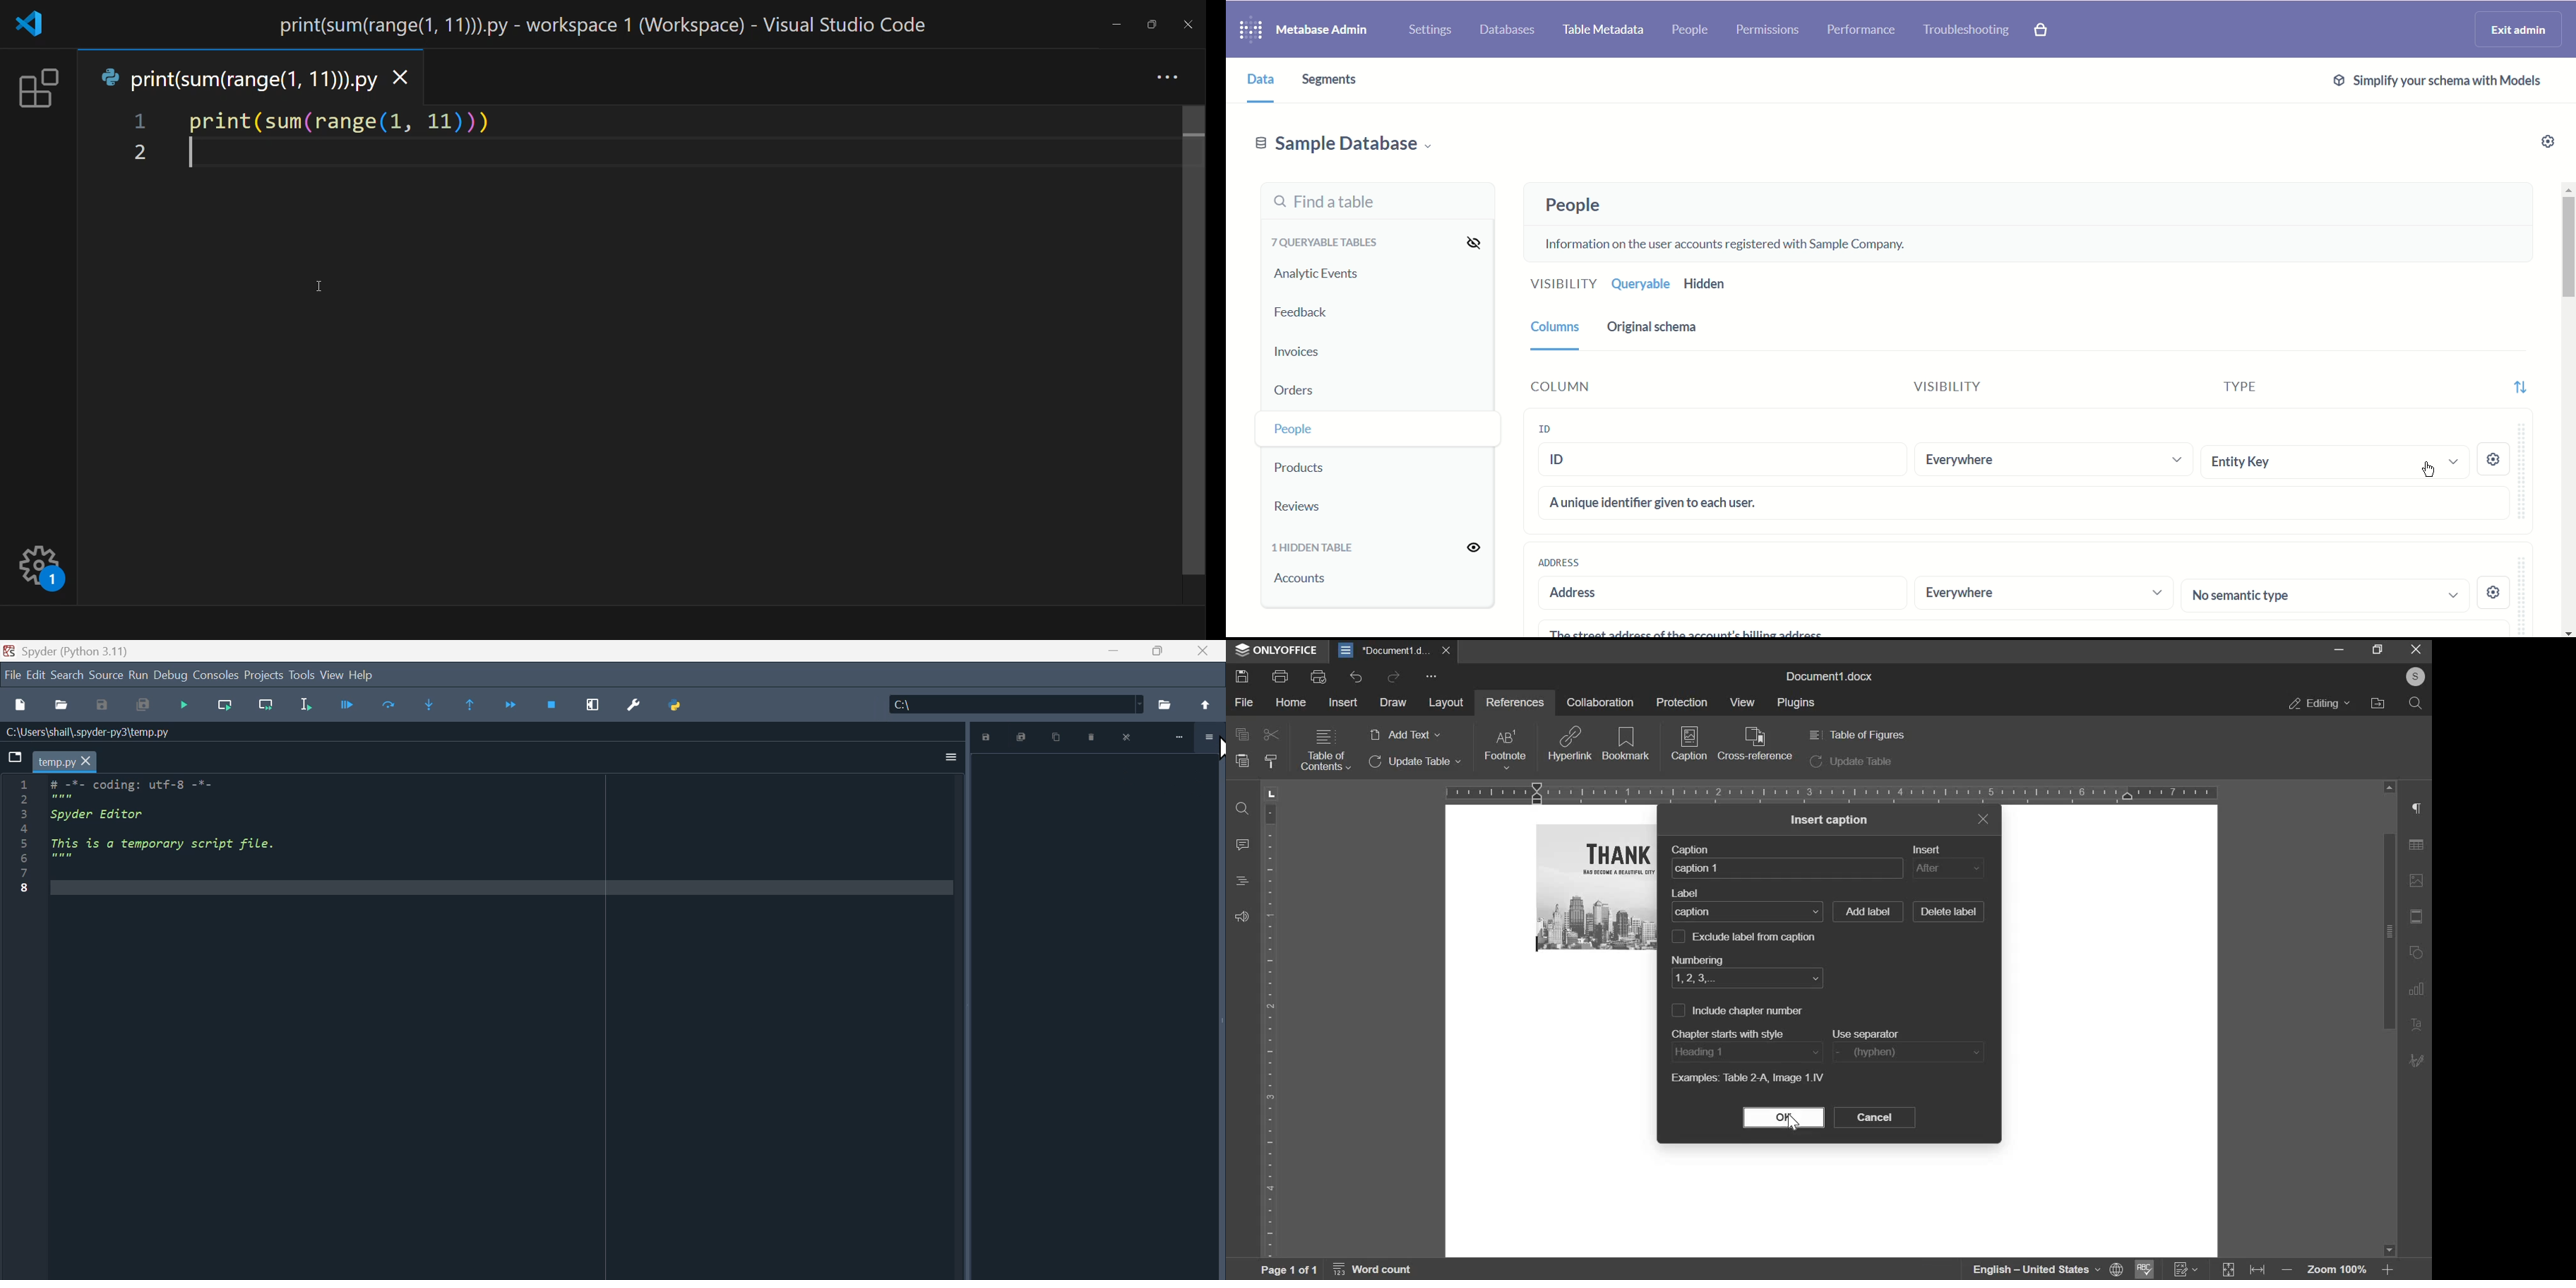 The width and height of the screenshot is (2576, 1288). What do you see at coordinates (1286, 1269) in the screenshot?
I see `page 1 of 1` at bounding box center [1286, 1269].